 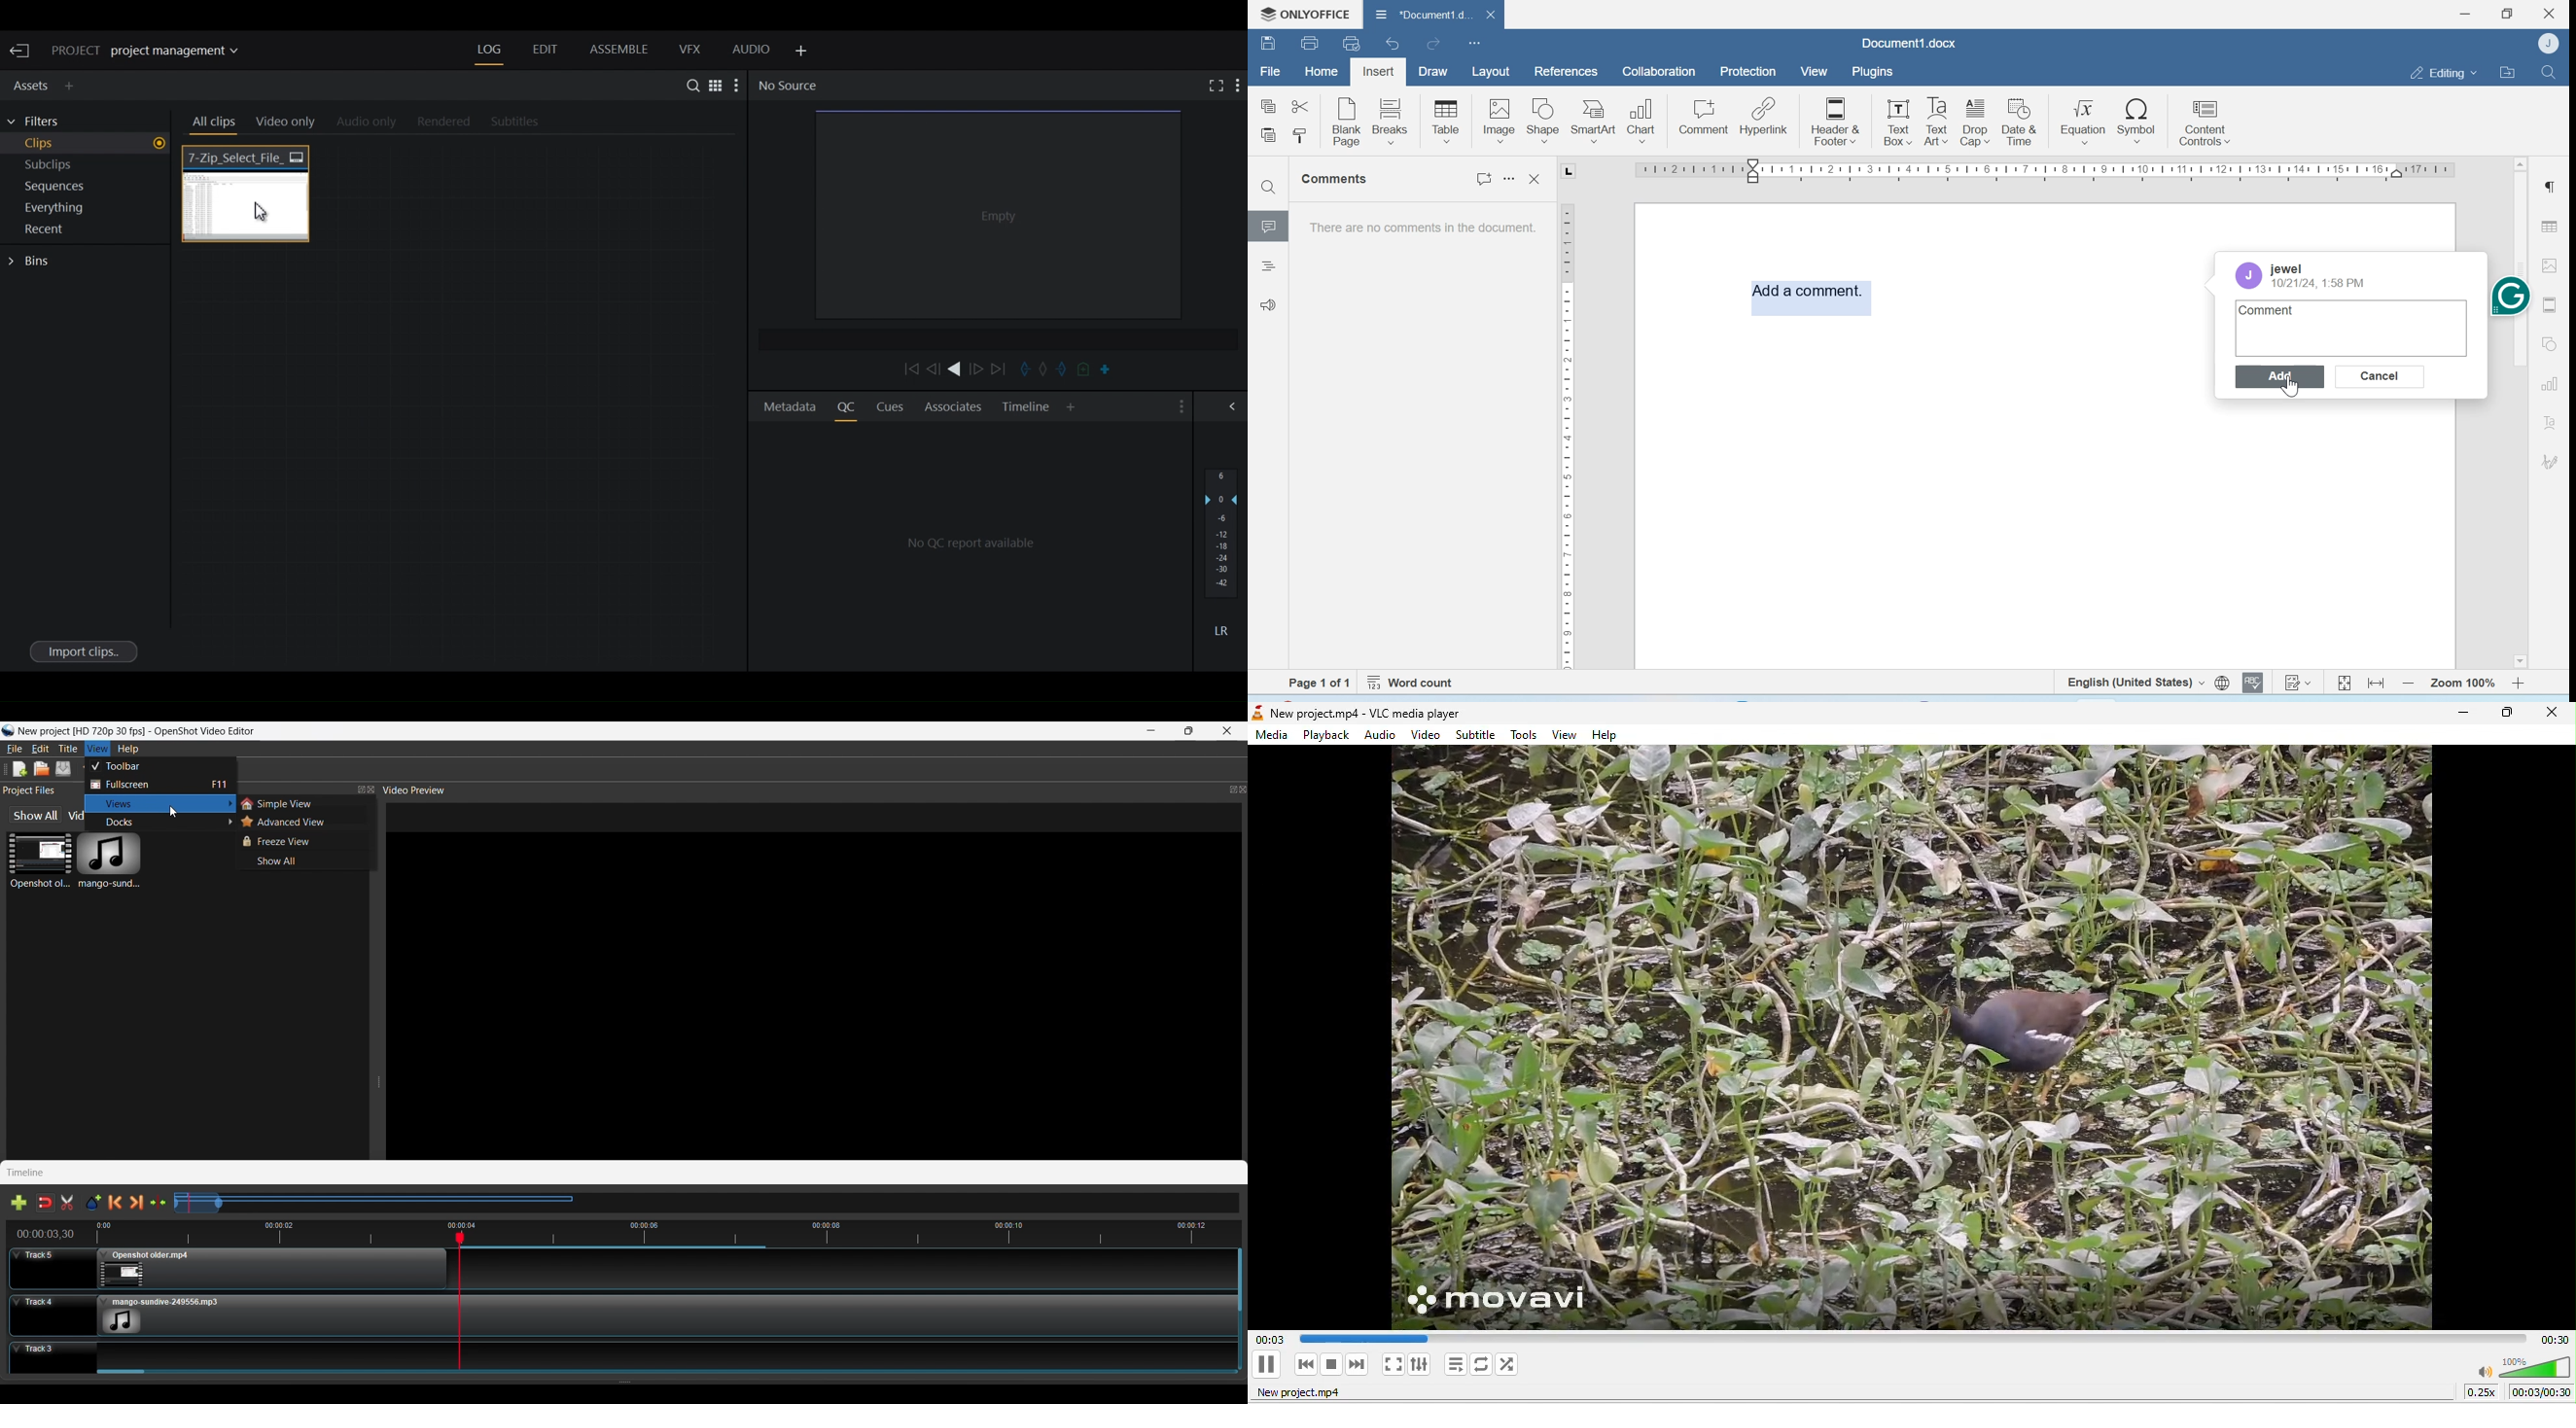 What do you see at coordinates (1511, 1364) in the screenshot?
I see `random` at bounding box center [1511, 1364].